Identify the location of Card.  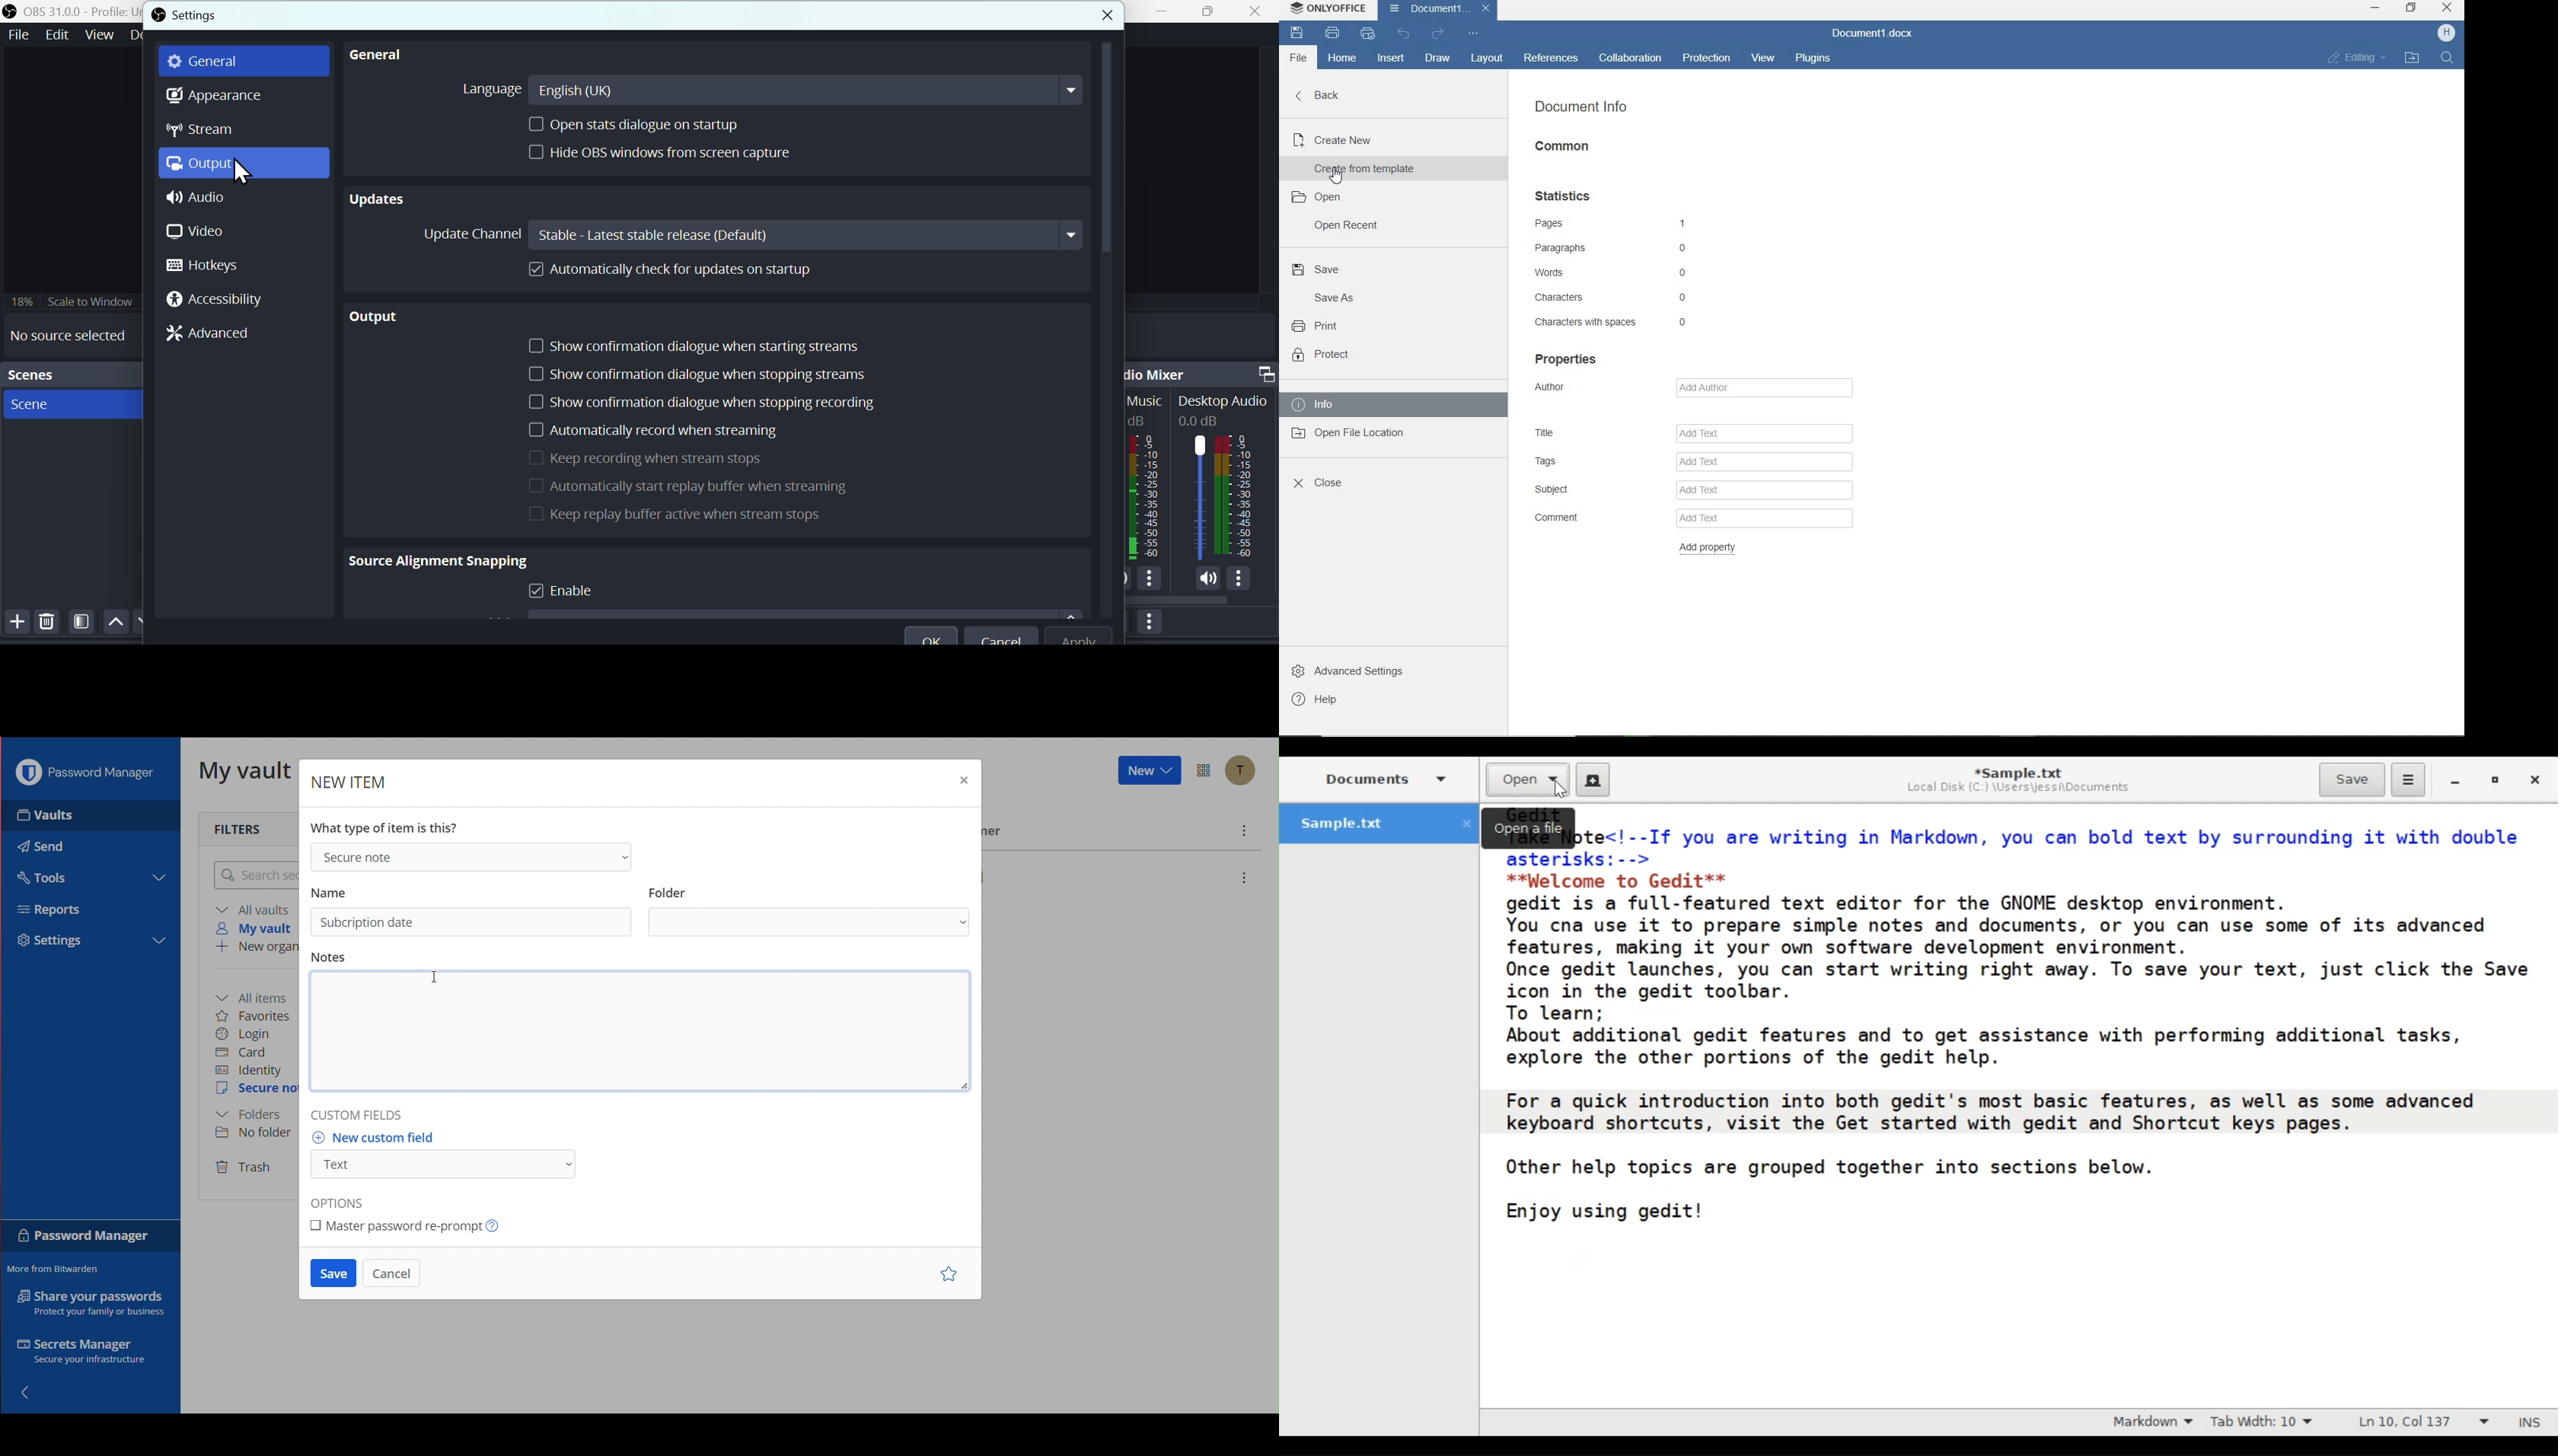
(241, 1053).